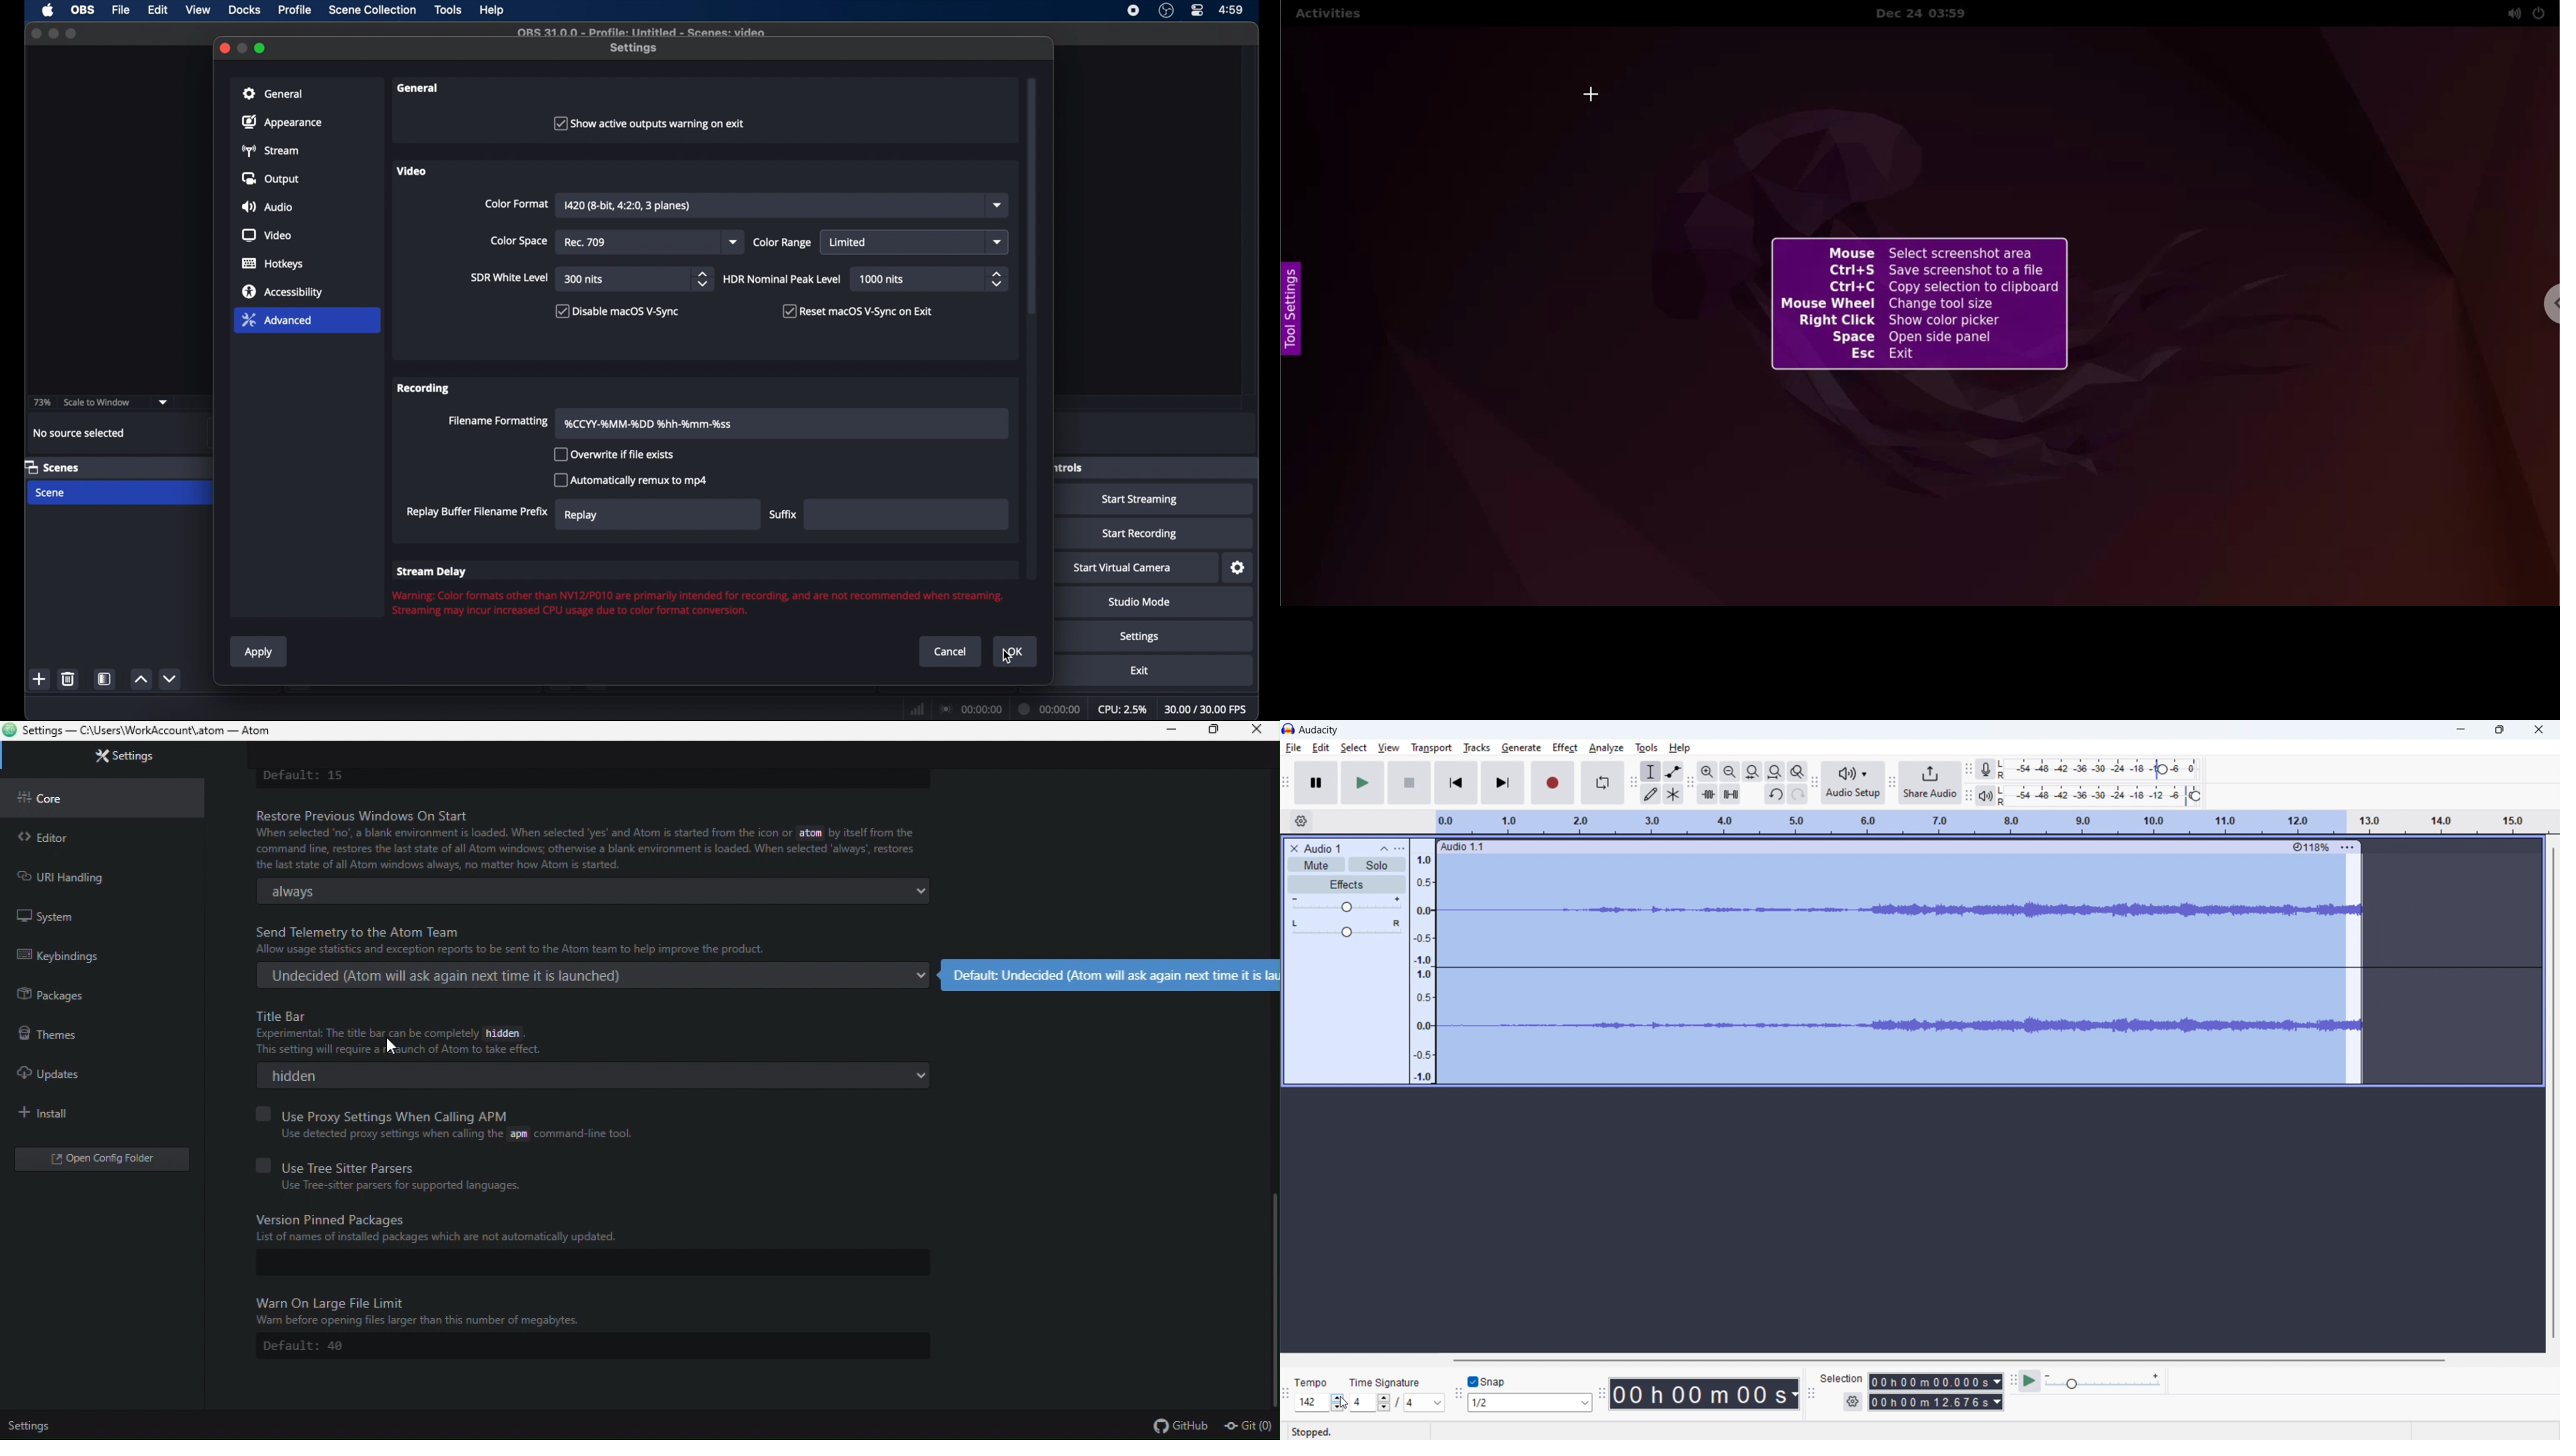 This screenshot has width=2576, height=1456. What do you see at coordinates (307, 321) in the screenshot?
I see `advanced` at bounding box center [307, 321].